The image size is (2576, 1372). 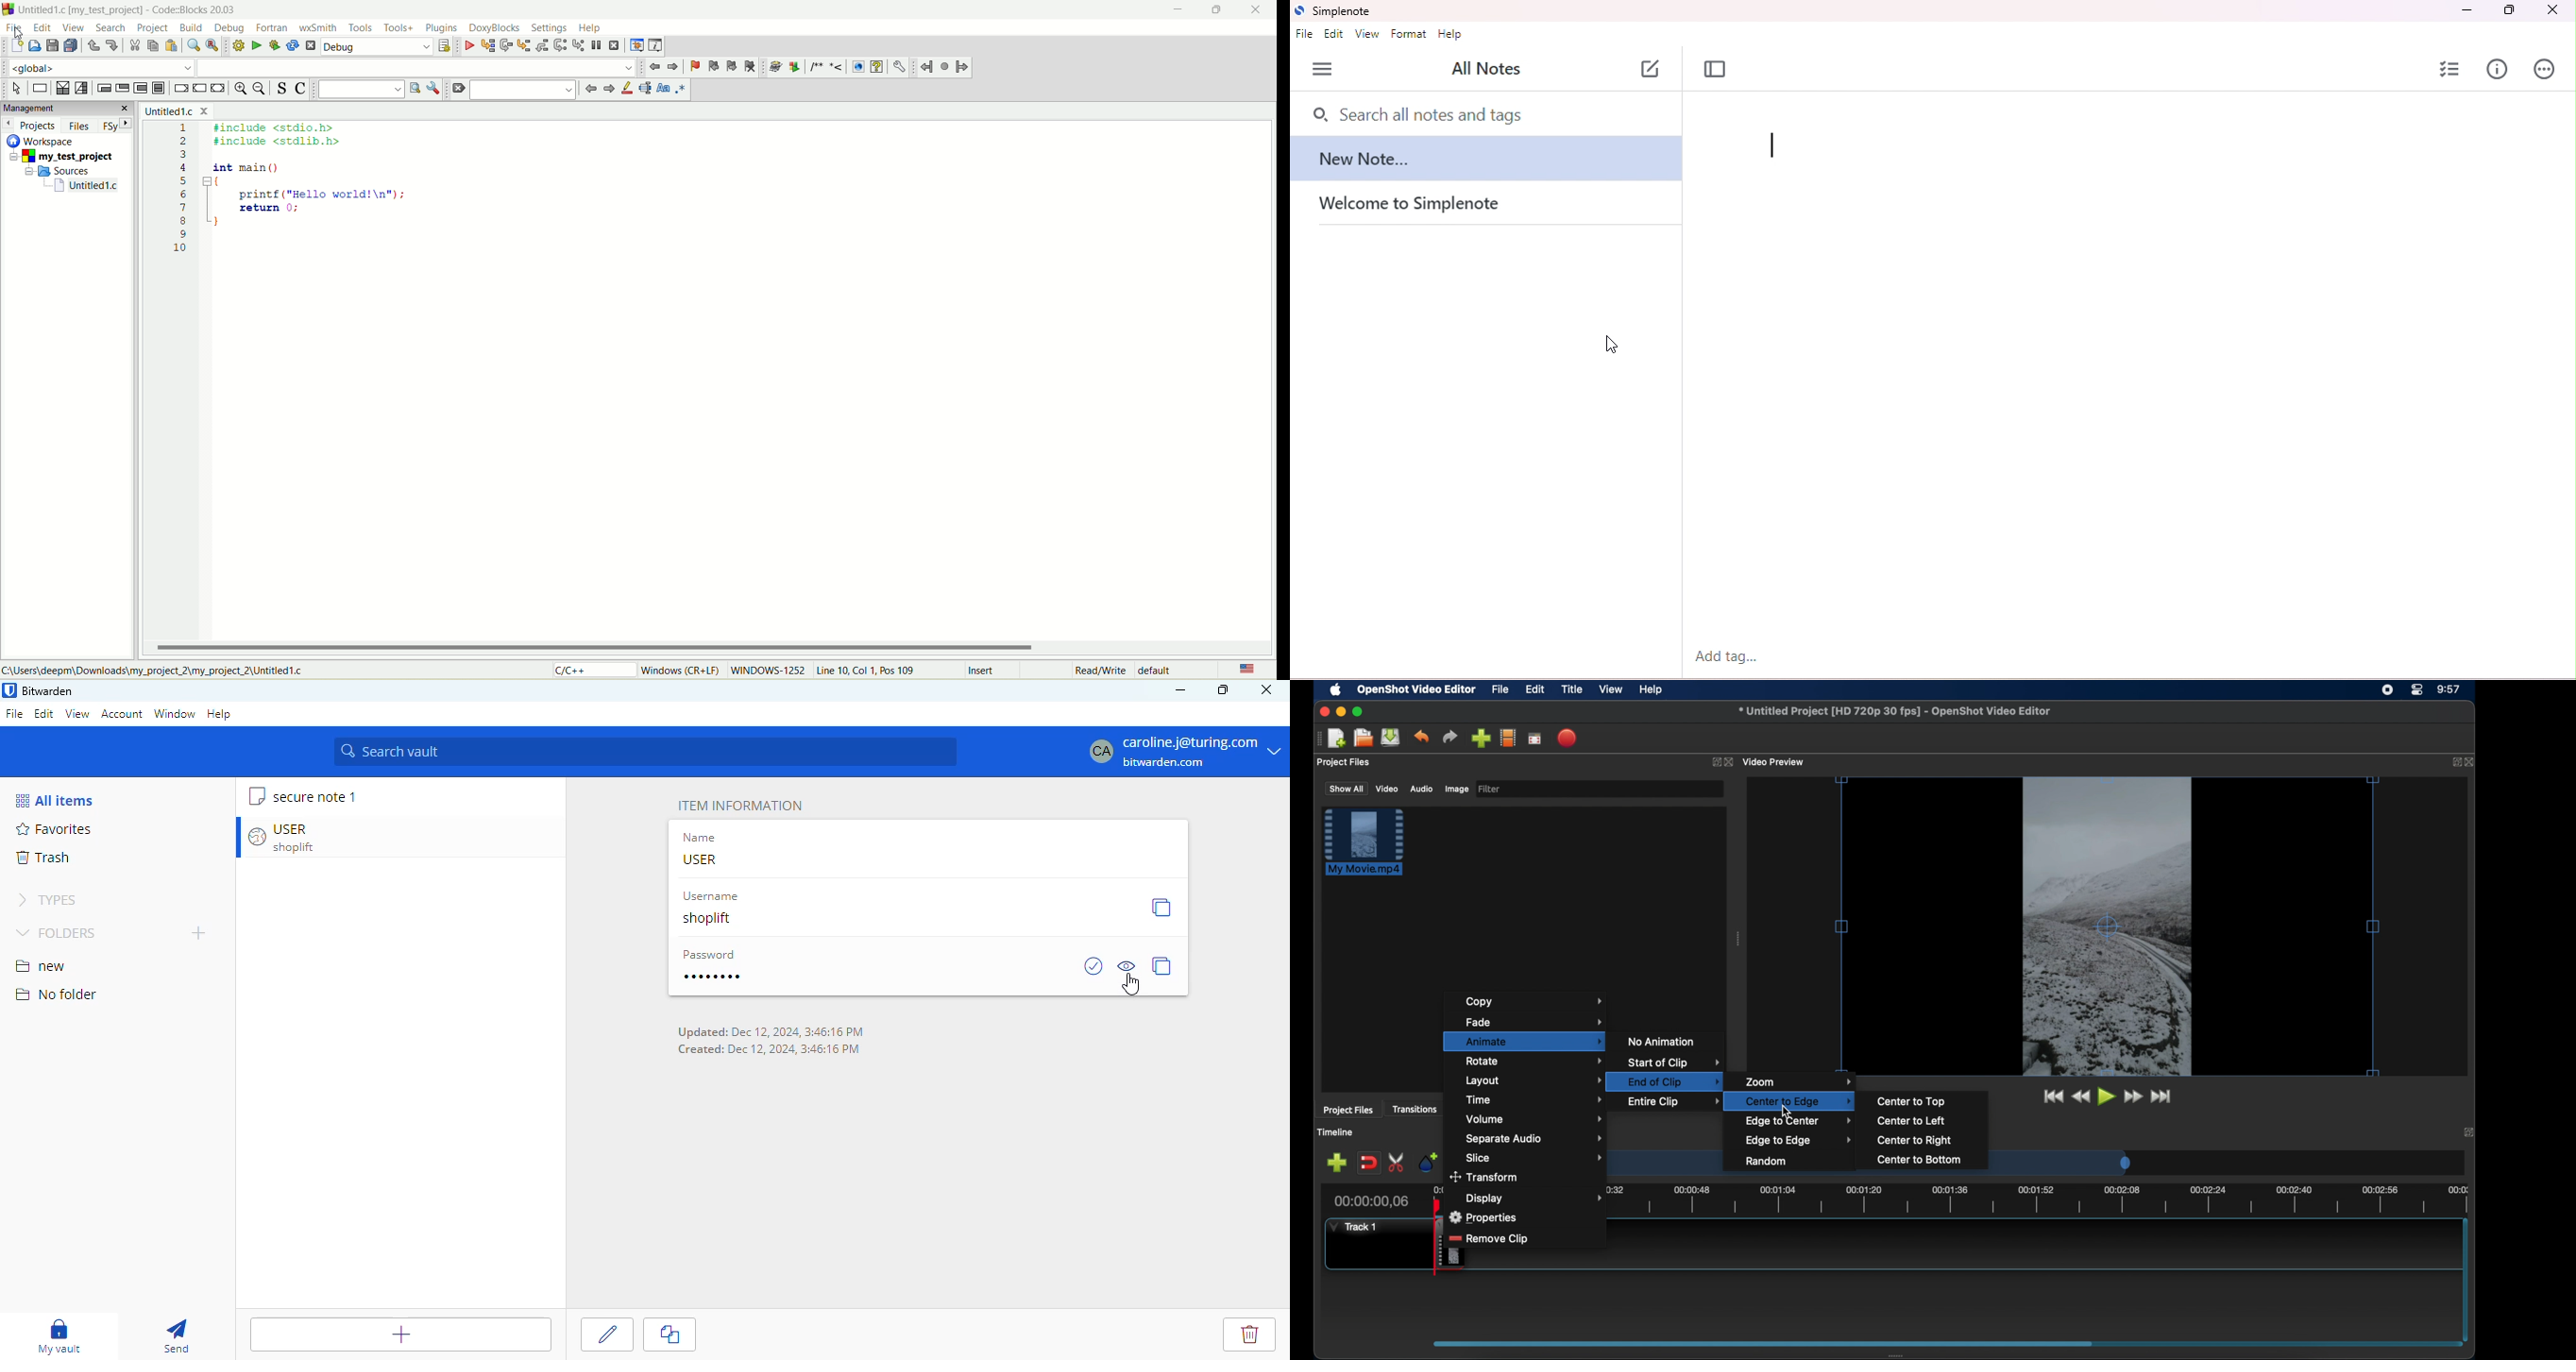 What do you see at coordinates (176, 110) in the screenshot?
I see `title` at bounding box center [176, 110].